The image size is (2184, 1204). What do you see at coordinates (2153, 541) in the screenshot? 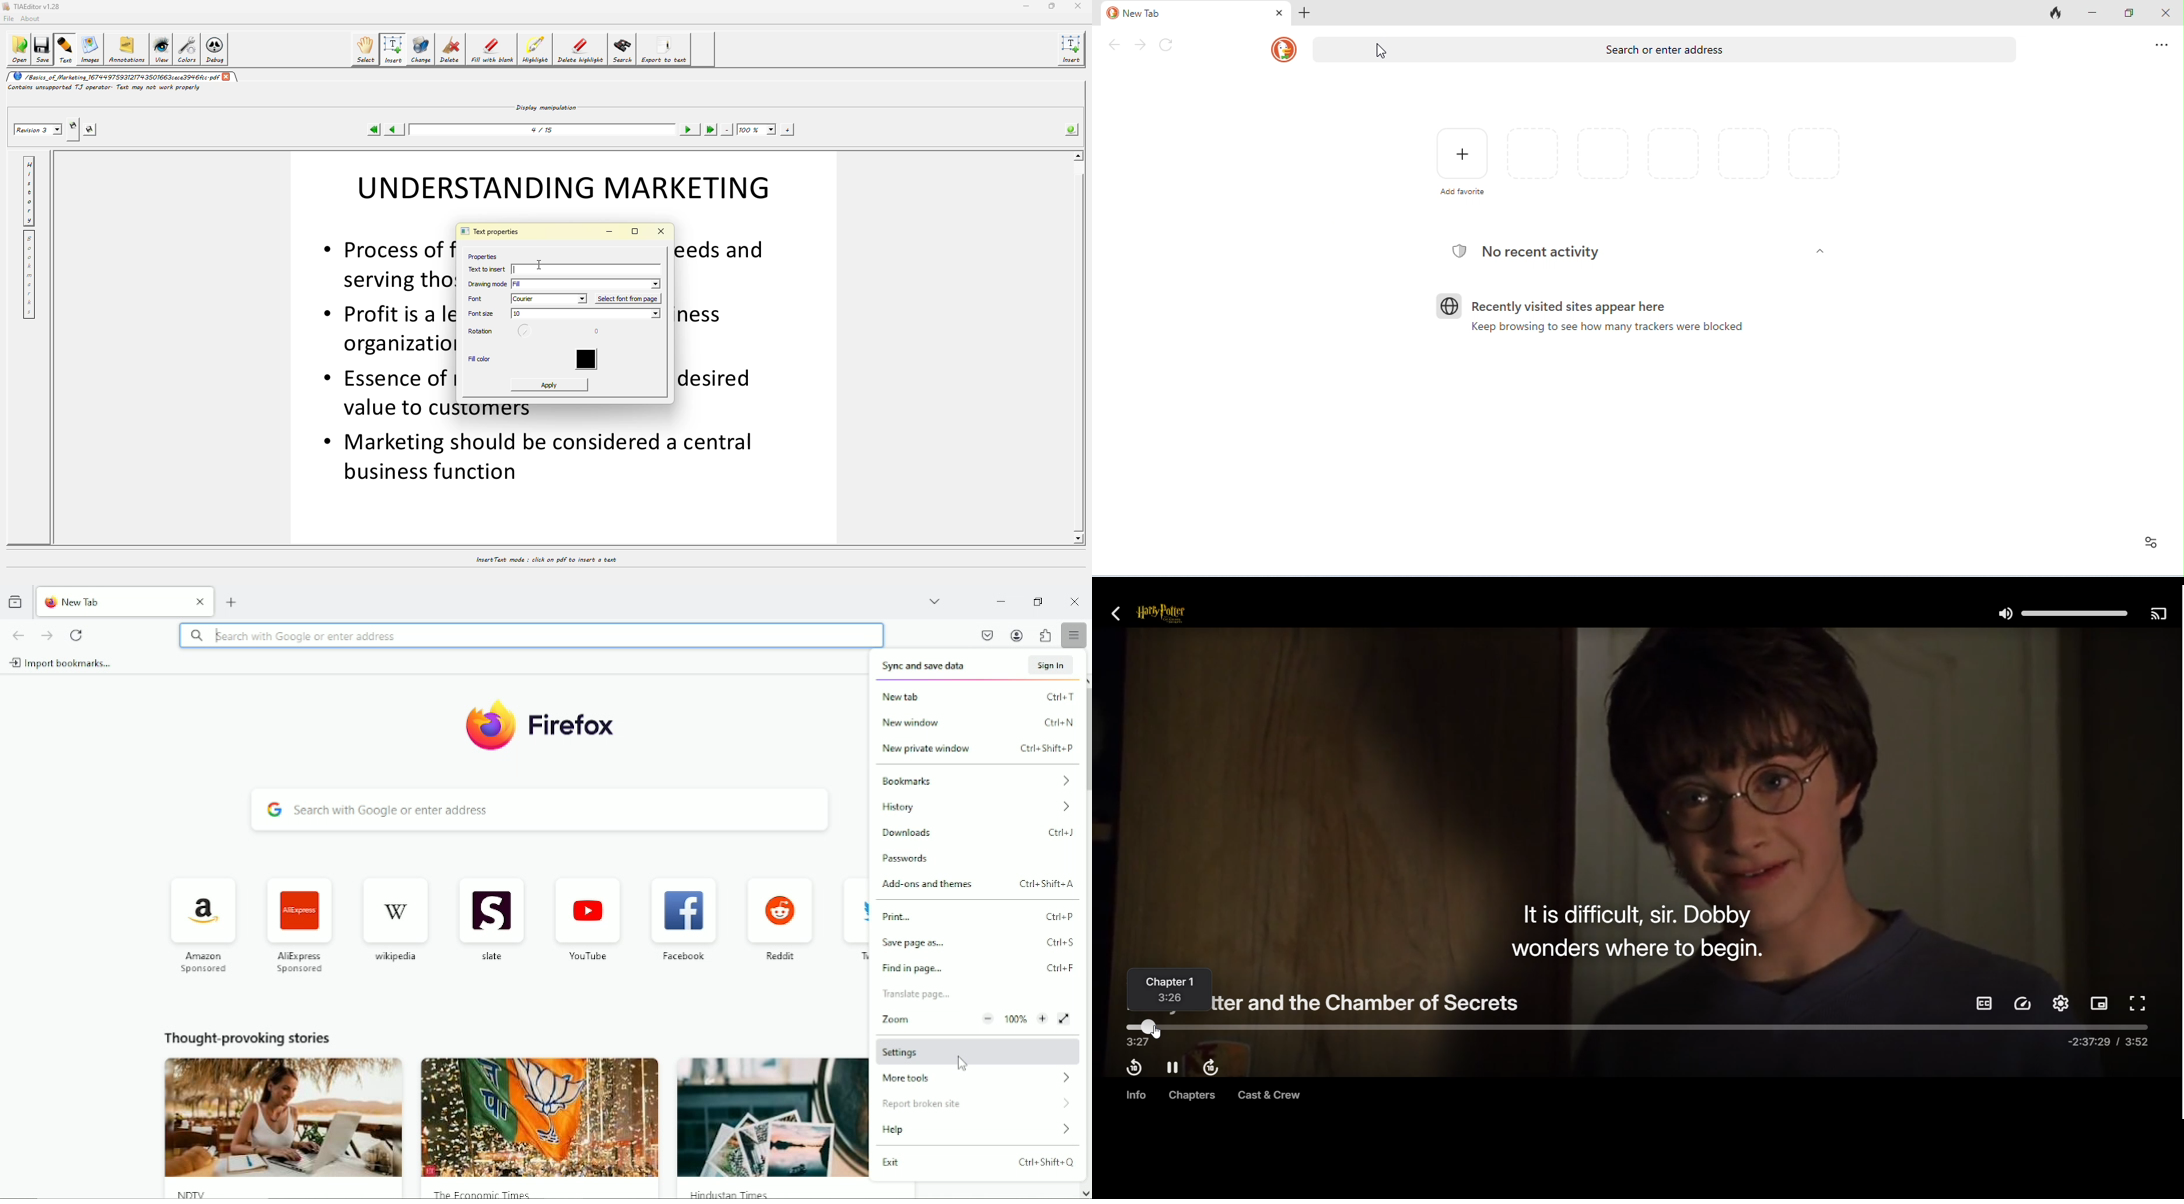
I see `recent activity and favorites` at bounding box center [2153, 541].